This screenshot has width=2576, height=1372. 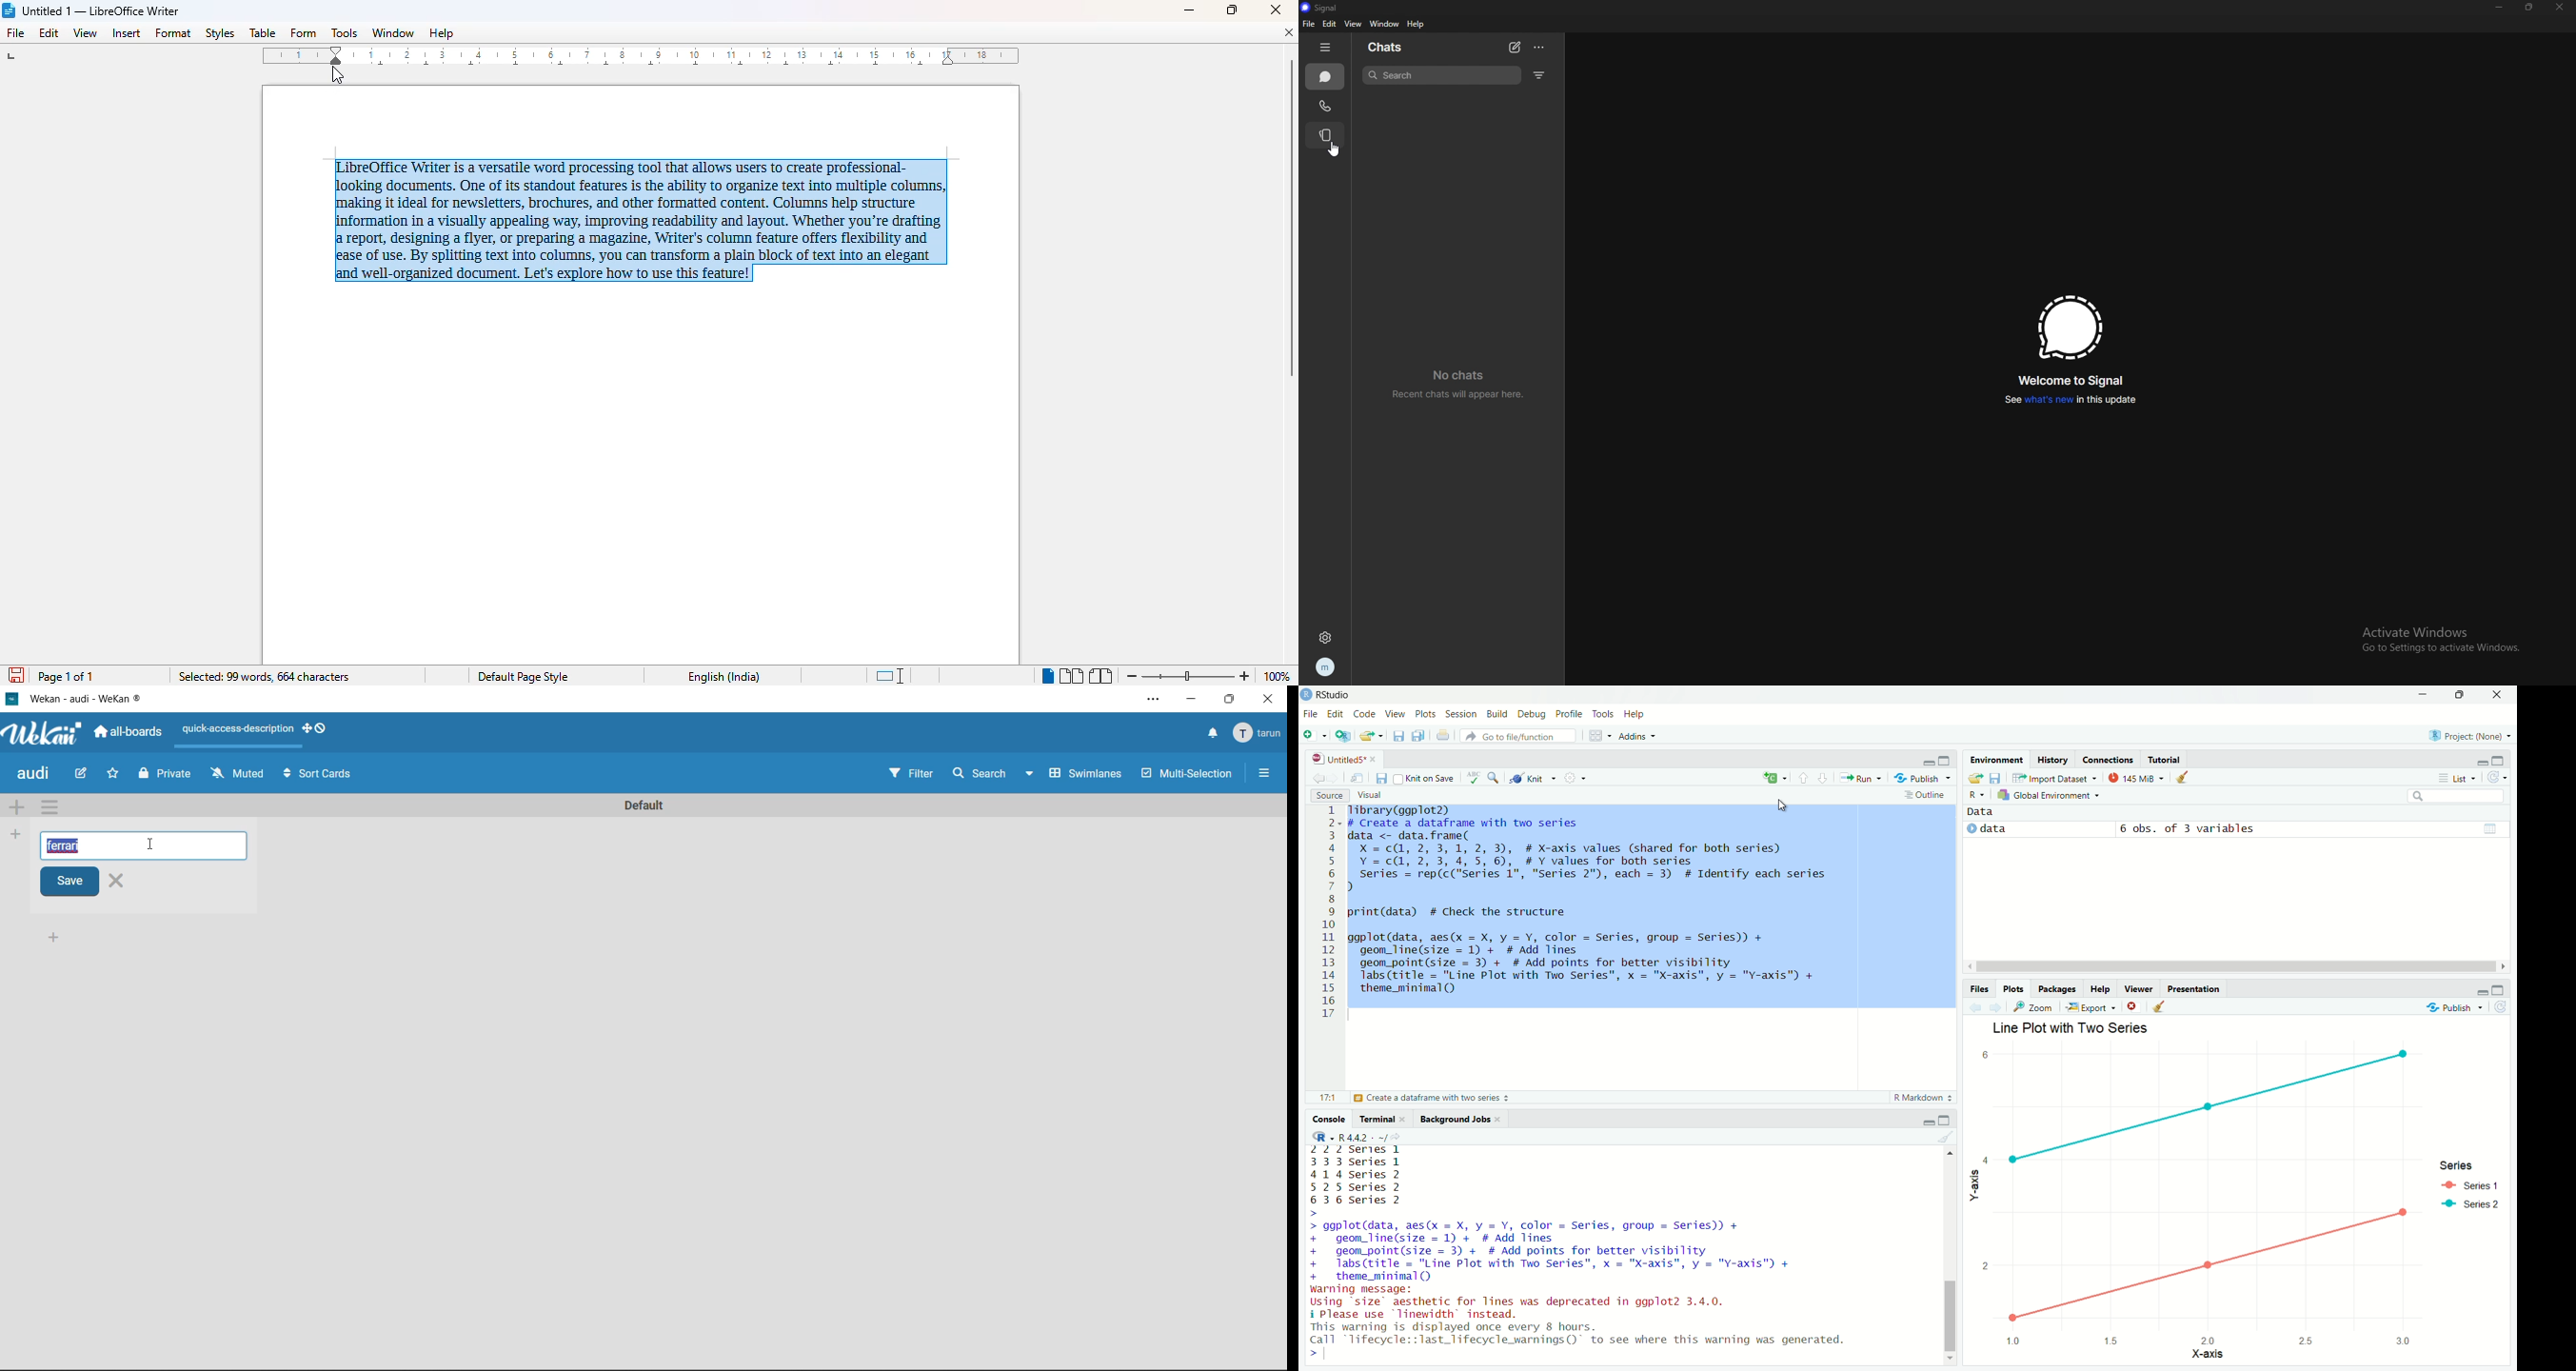 What do you see at coordinates (1359, 1137) in the screenshot?
I see `R 4.4.2` at bounding box center [1359, 1137].